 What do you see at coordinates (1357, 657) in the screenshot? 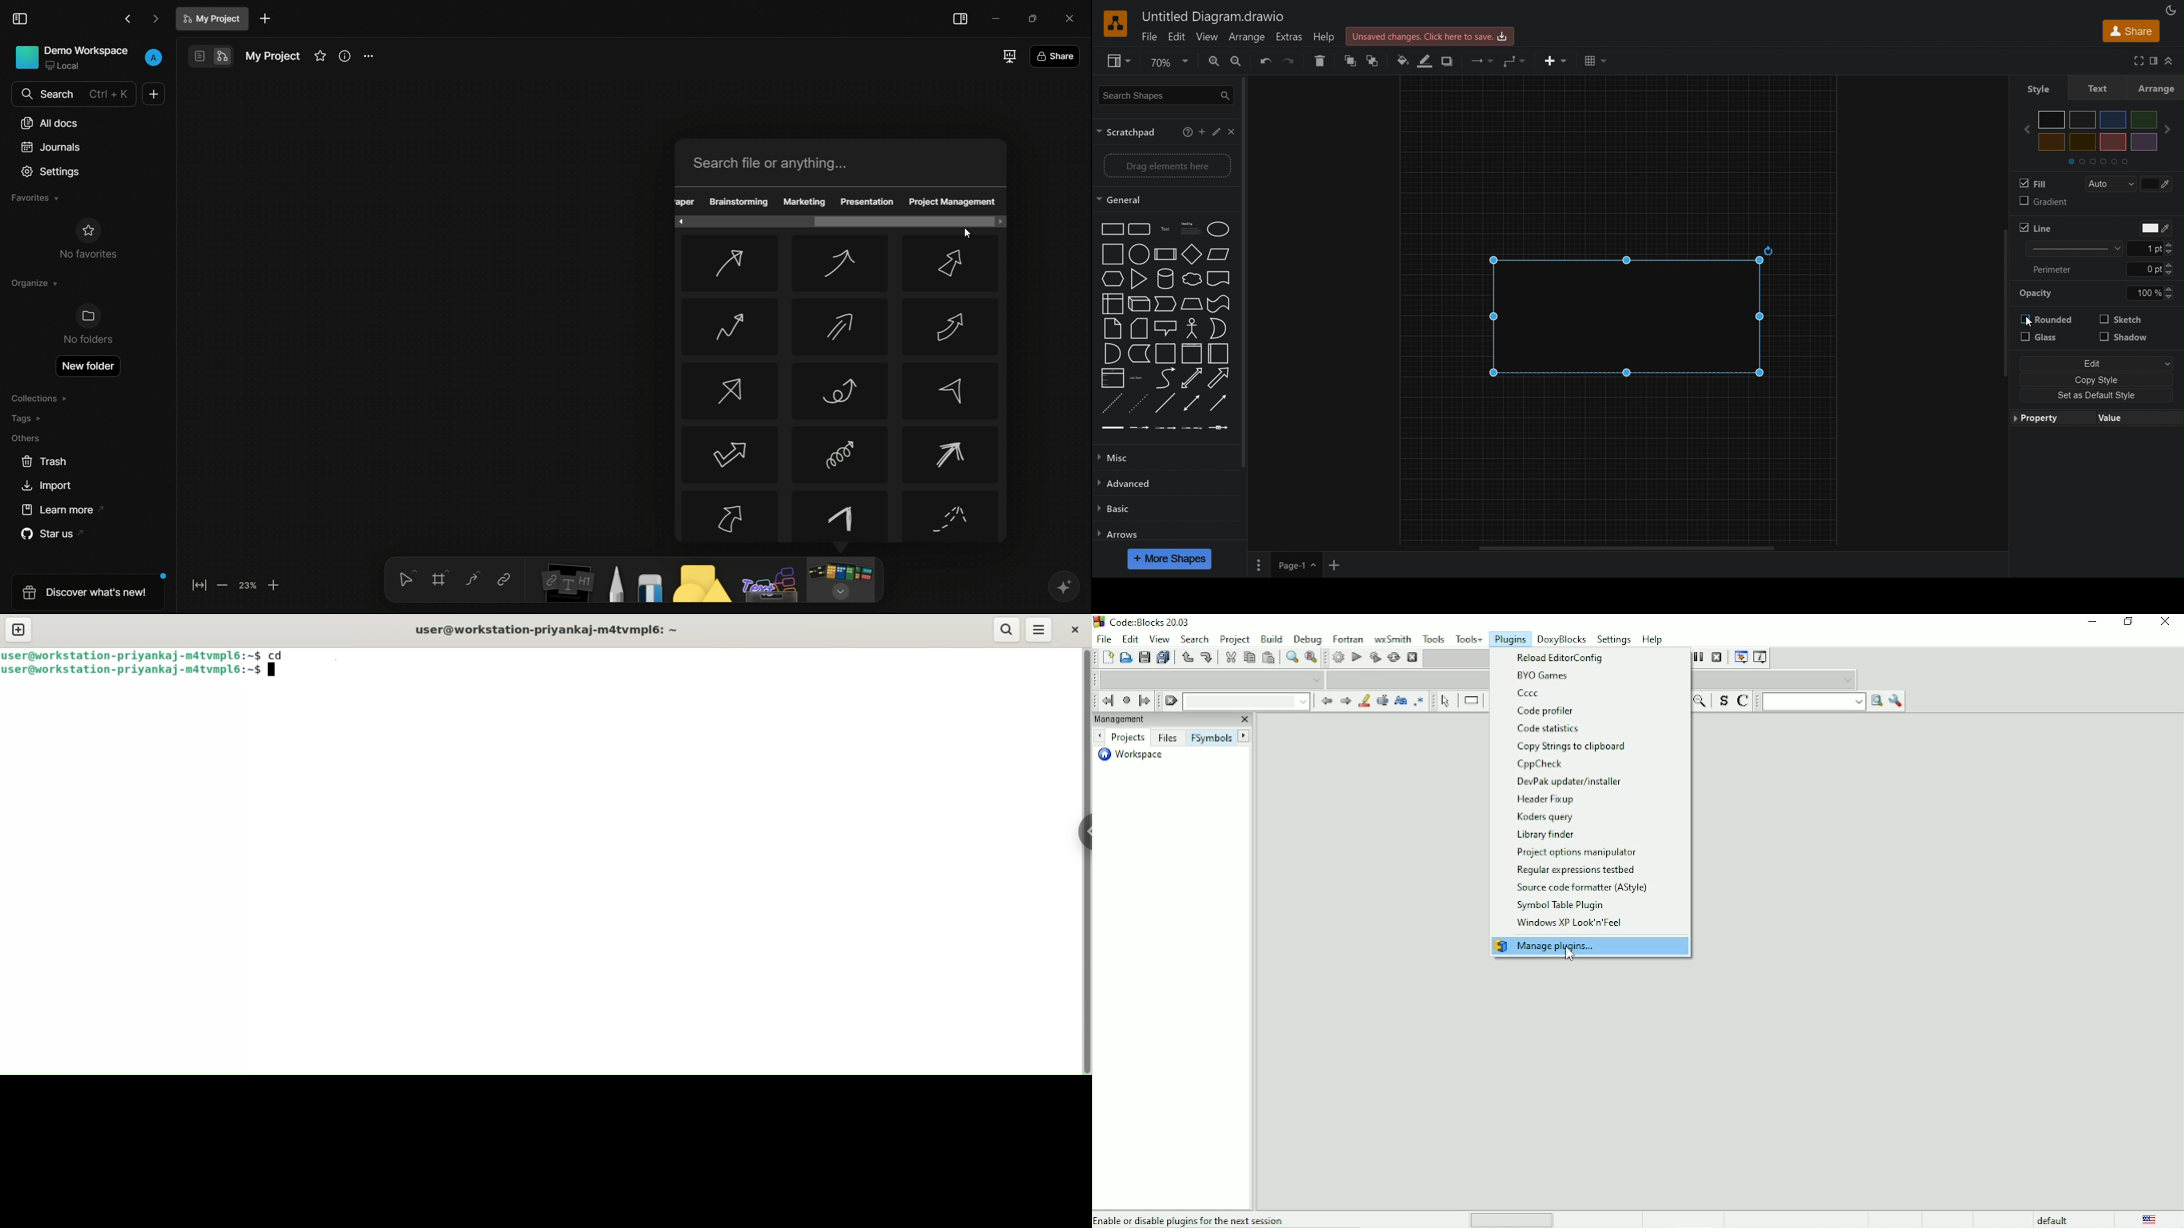
I see `Run` at bounding box center [1357, 657].